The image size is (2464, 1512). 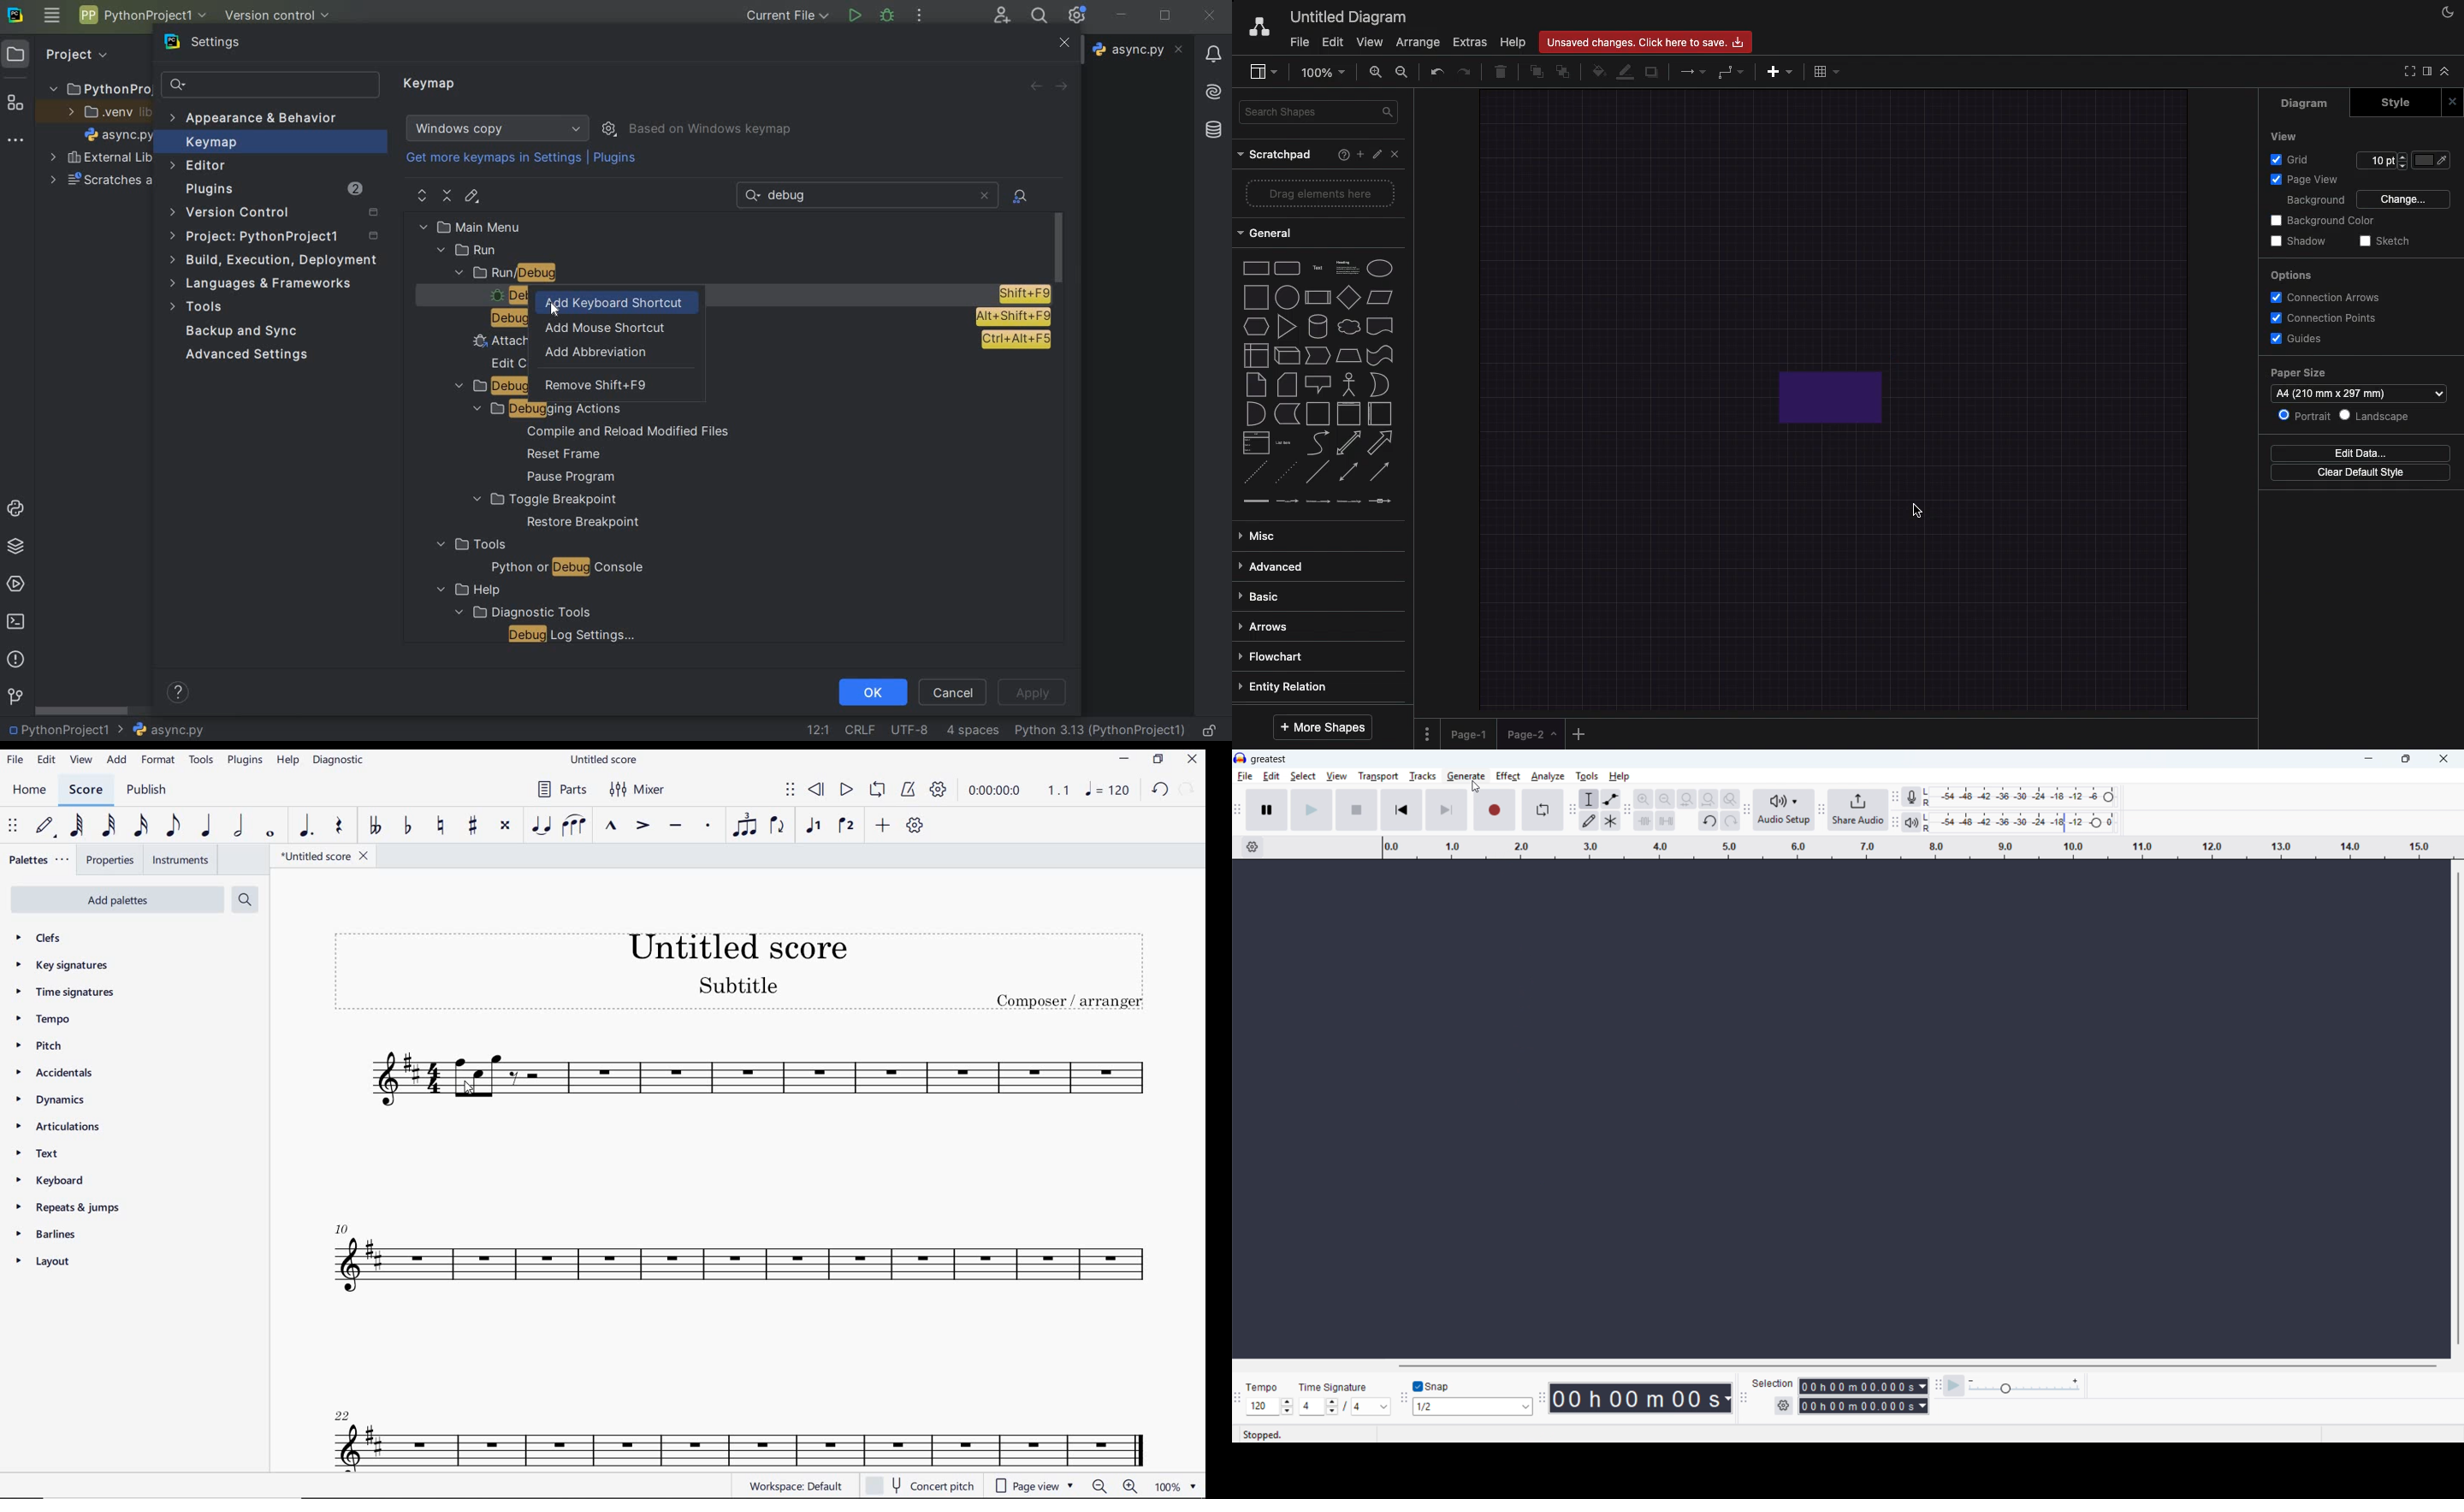 I want to click on Full screen, so click(x=2408, y=73).